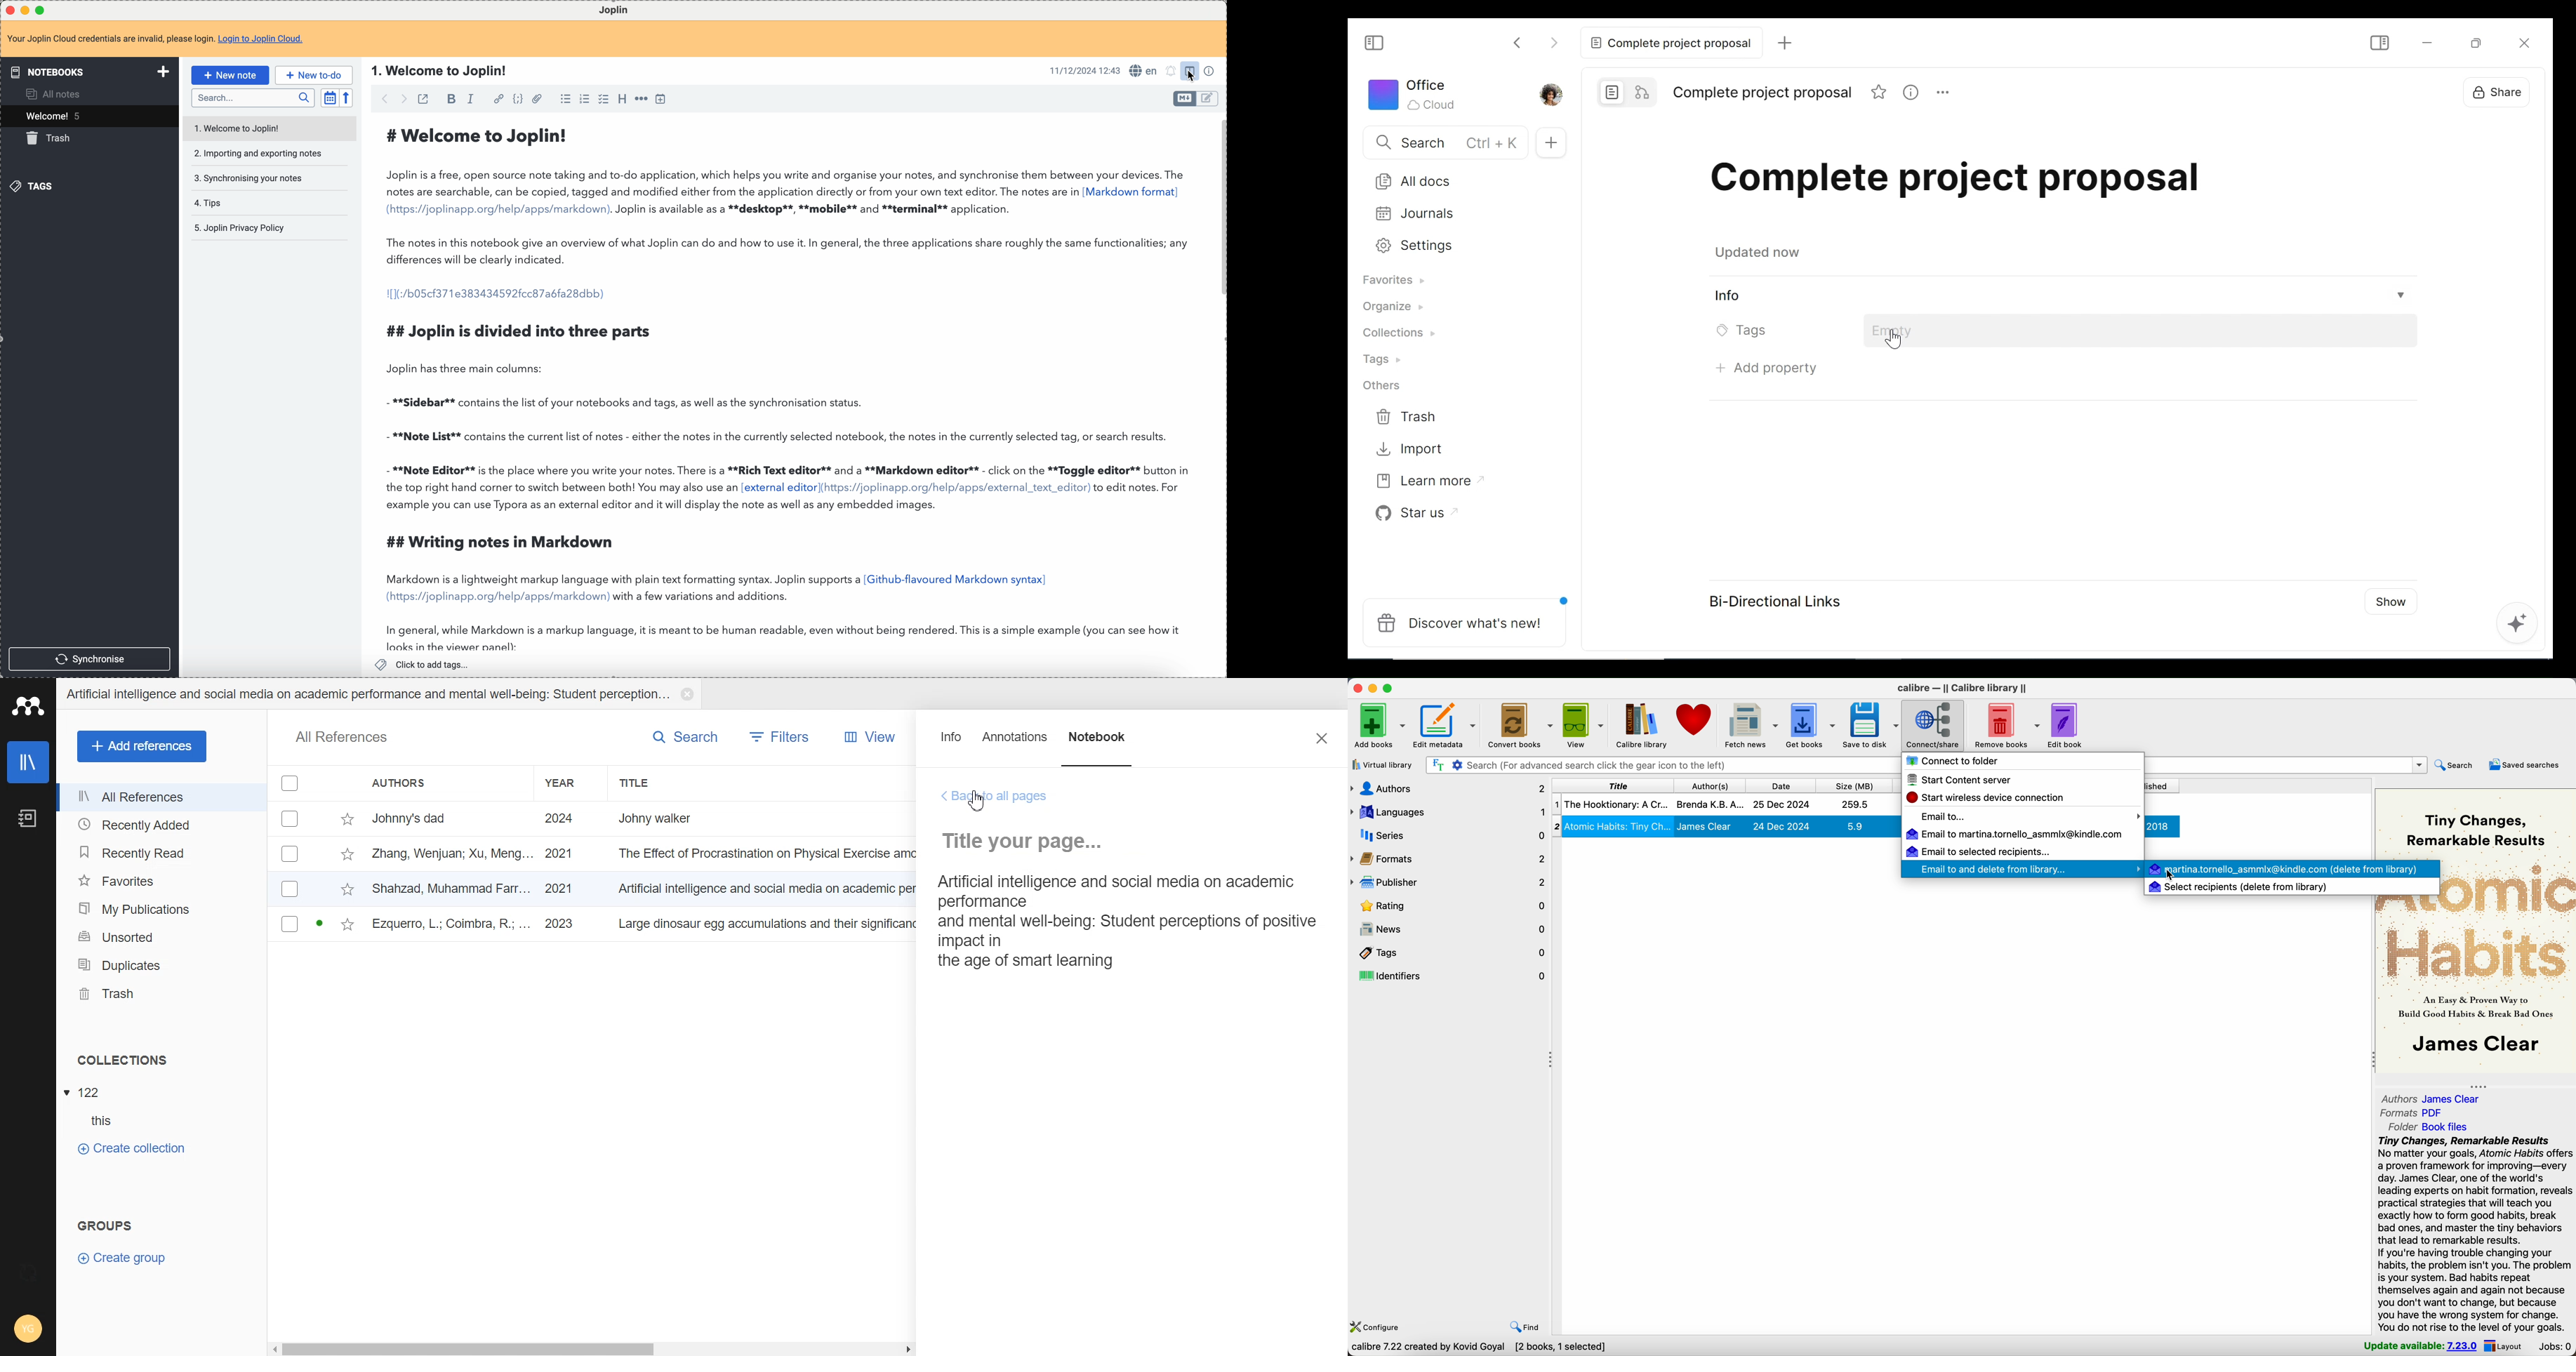  Describe the element at coordinates (262, 39) in the screenshot. I see `Login to Joplin Cloud.` at that location.